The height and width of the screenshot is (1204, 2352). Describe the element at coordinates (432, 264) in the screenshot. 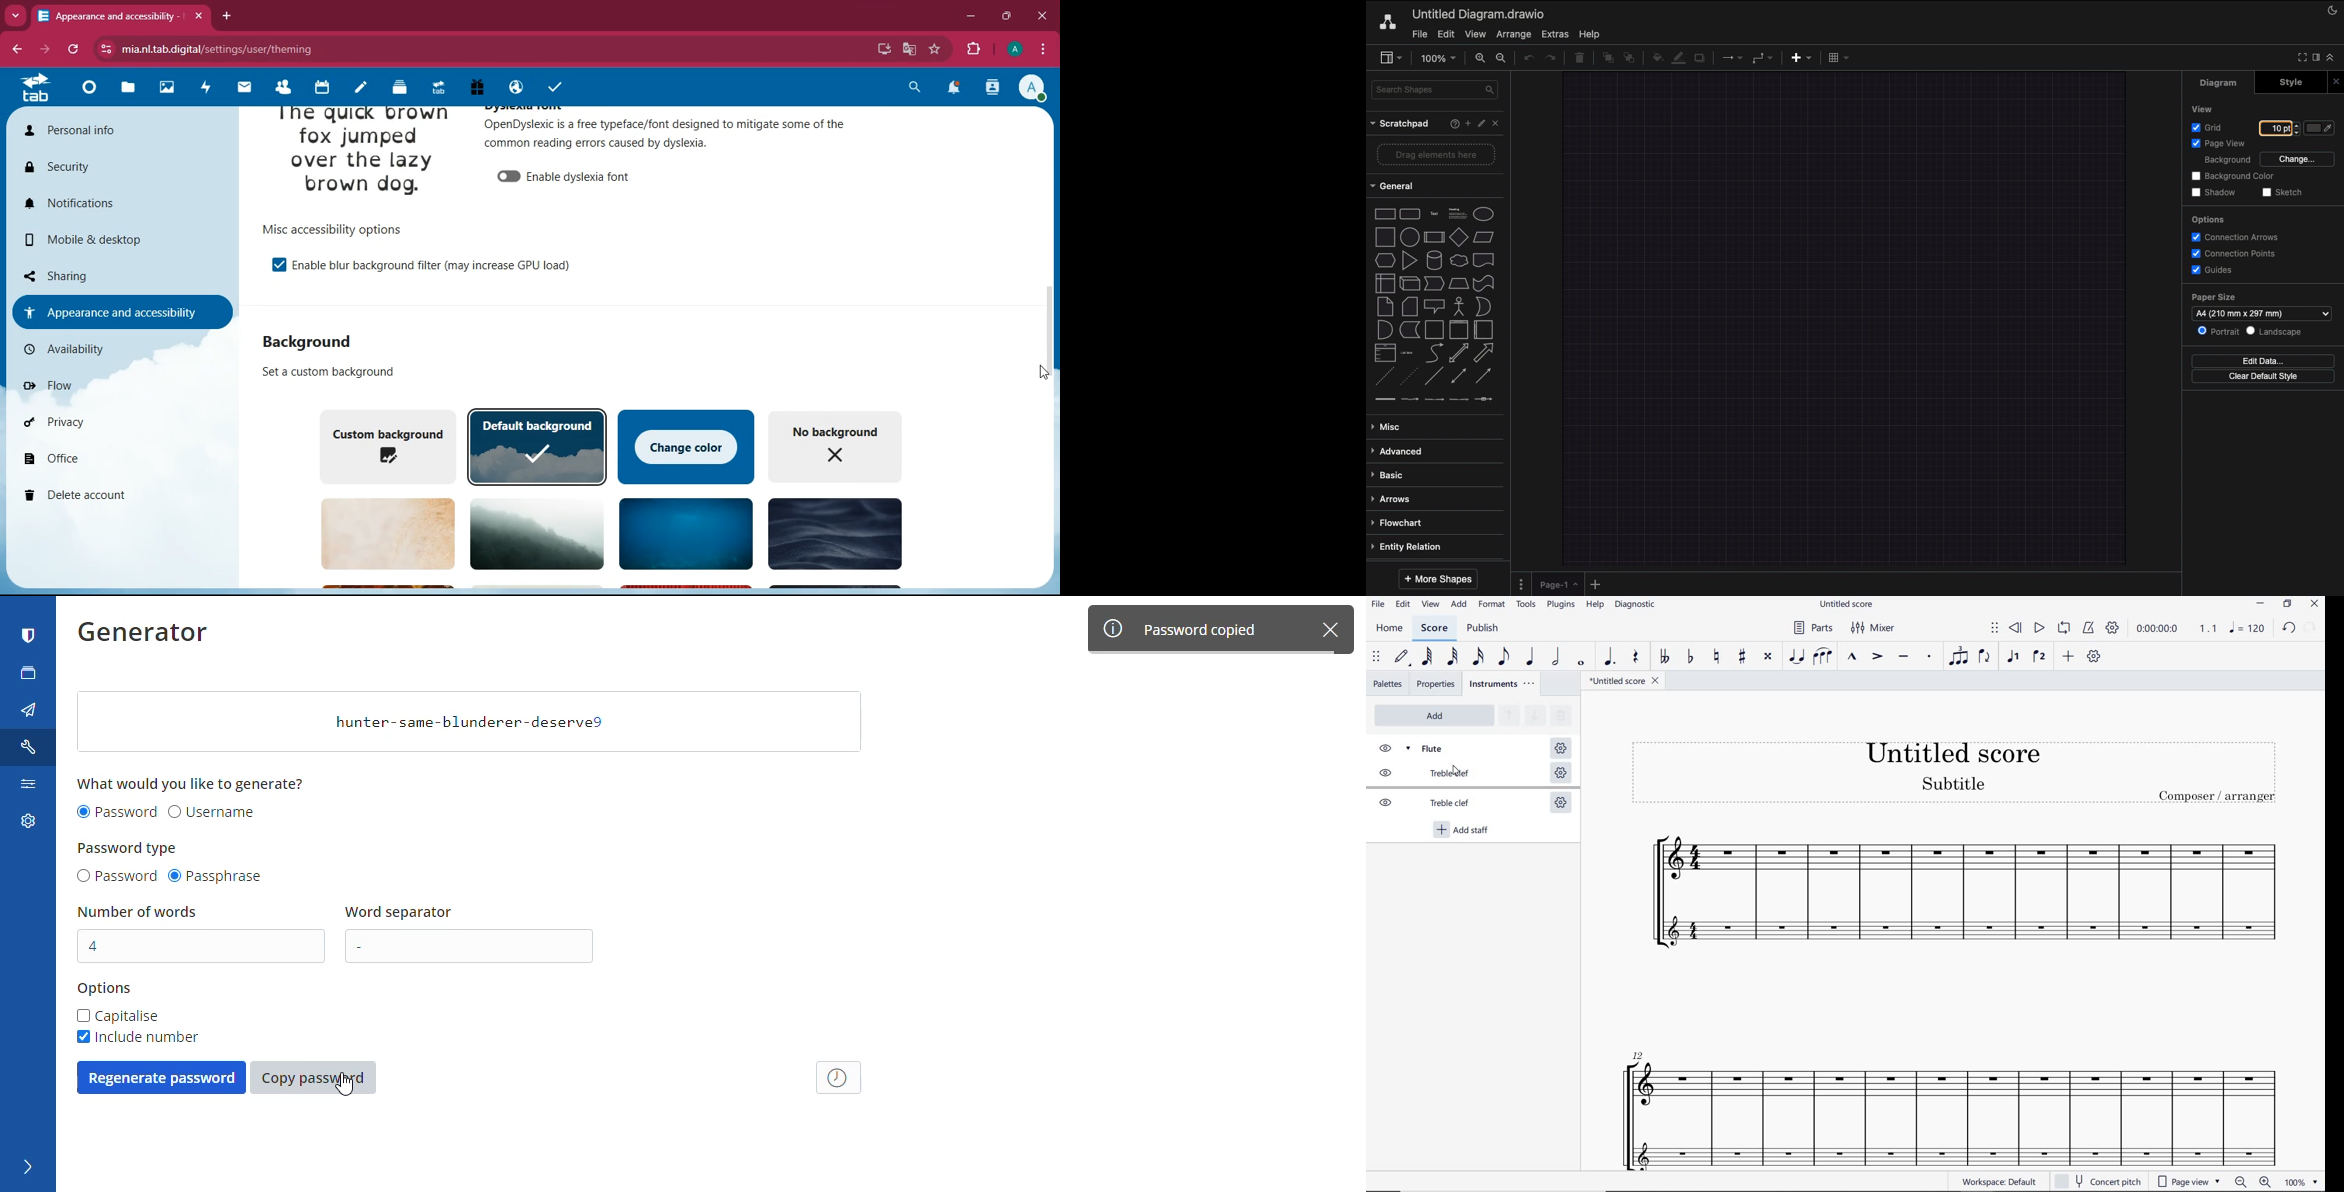

I see `enable` at that location.